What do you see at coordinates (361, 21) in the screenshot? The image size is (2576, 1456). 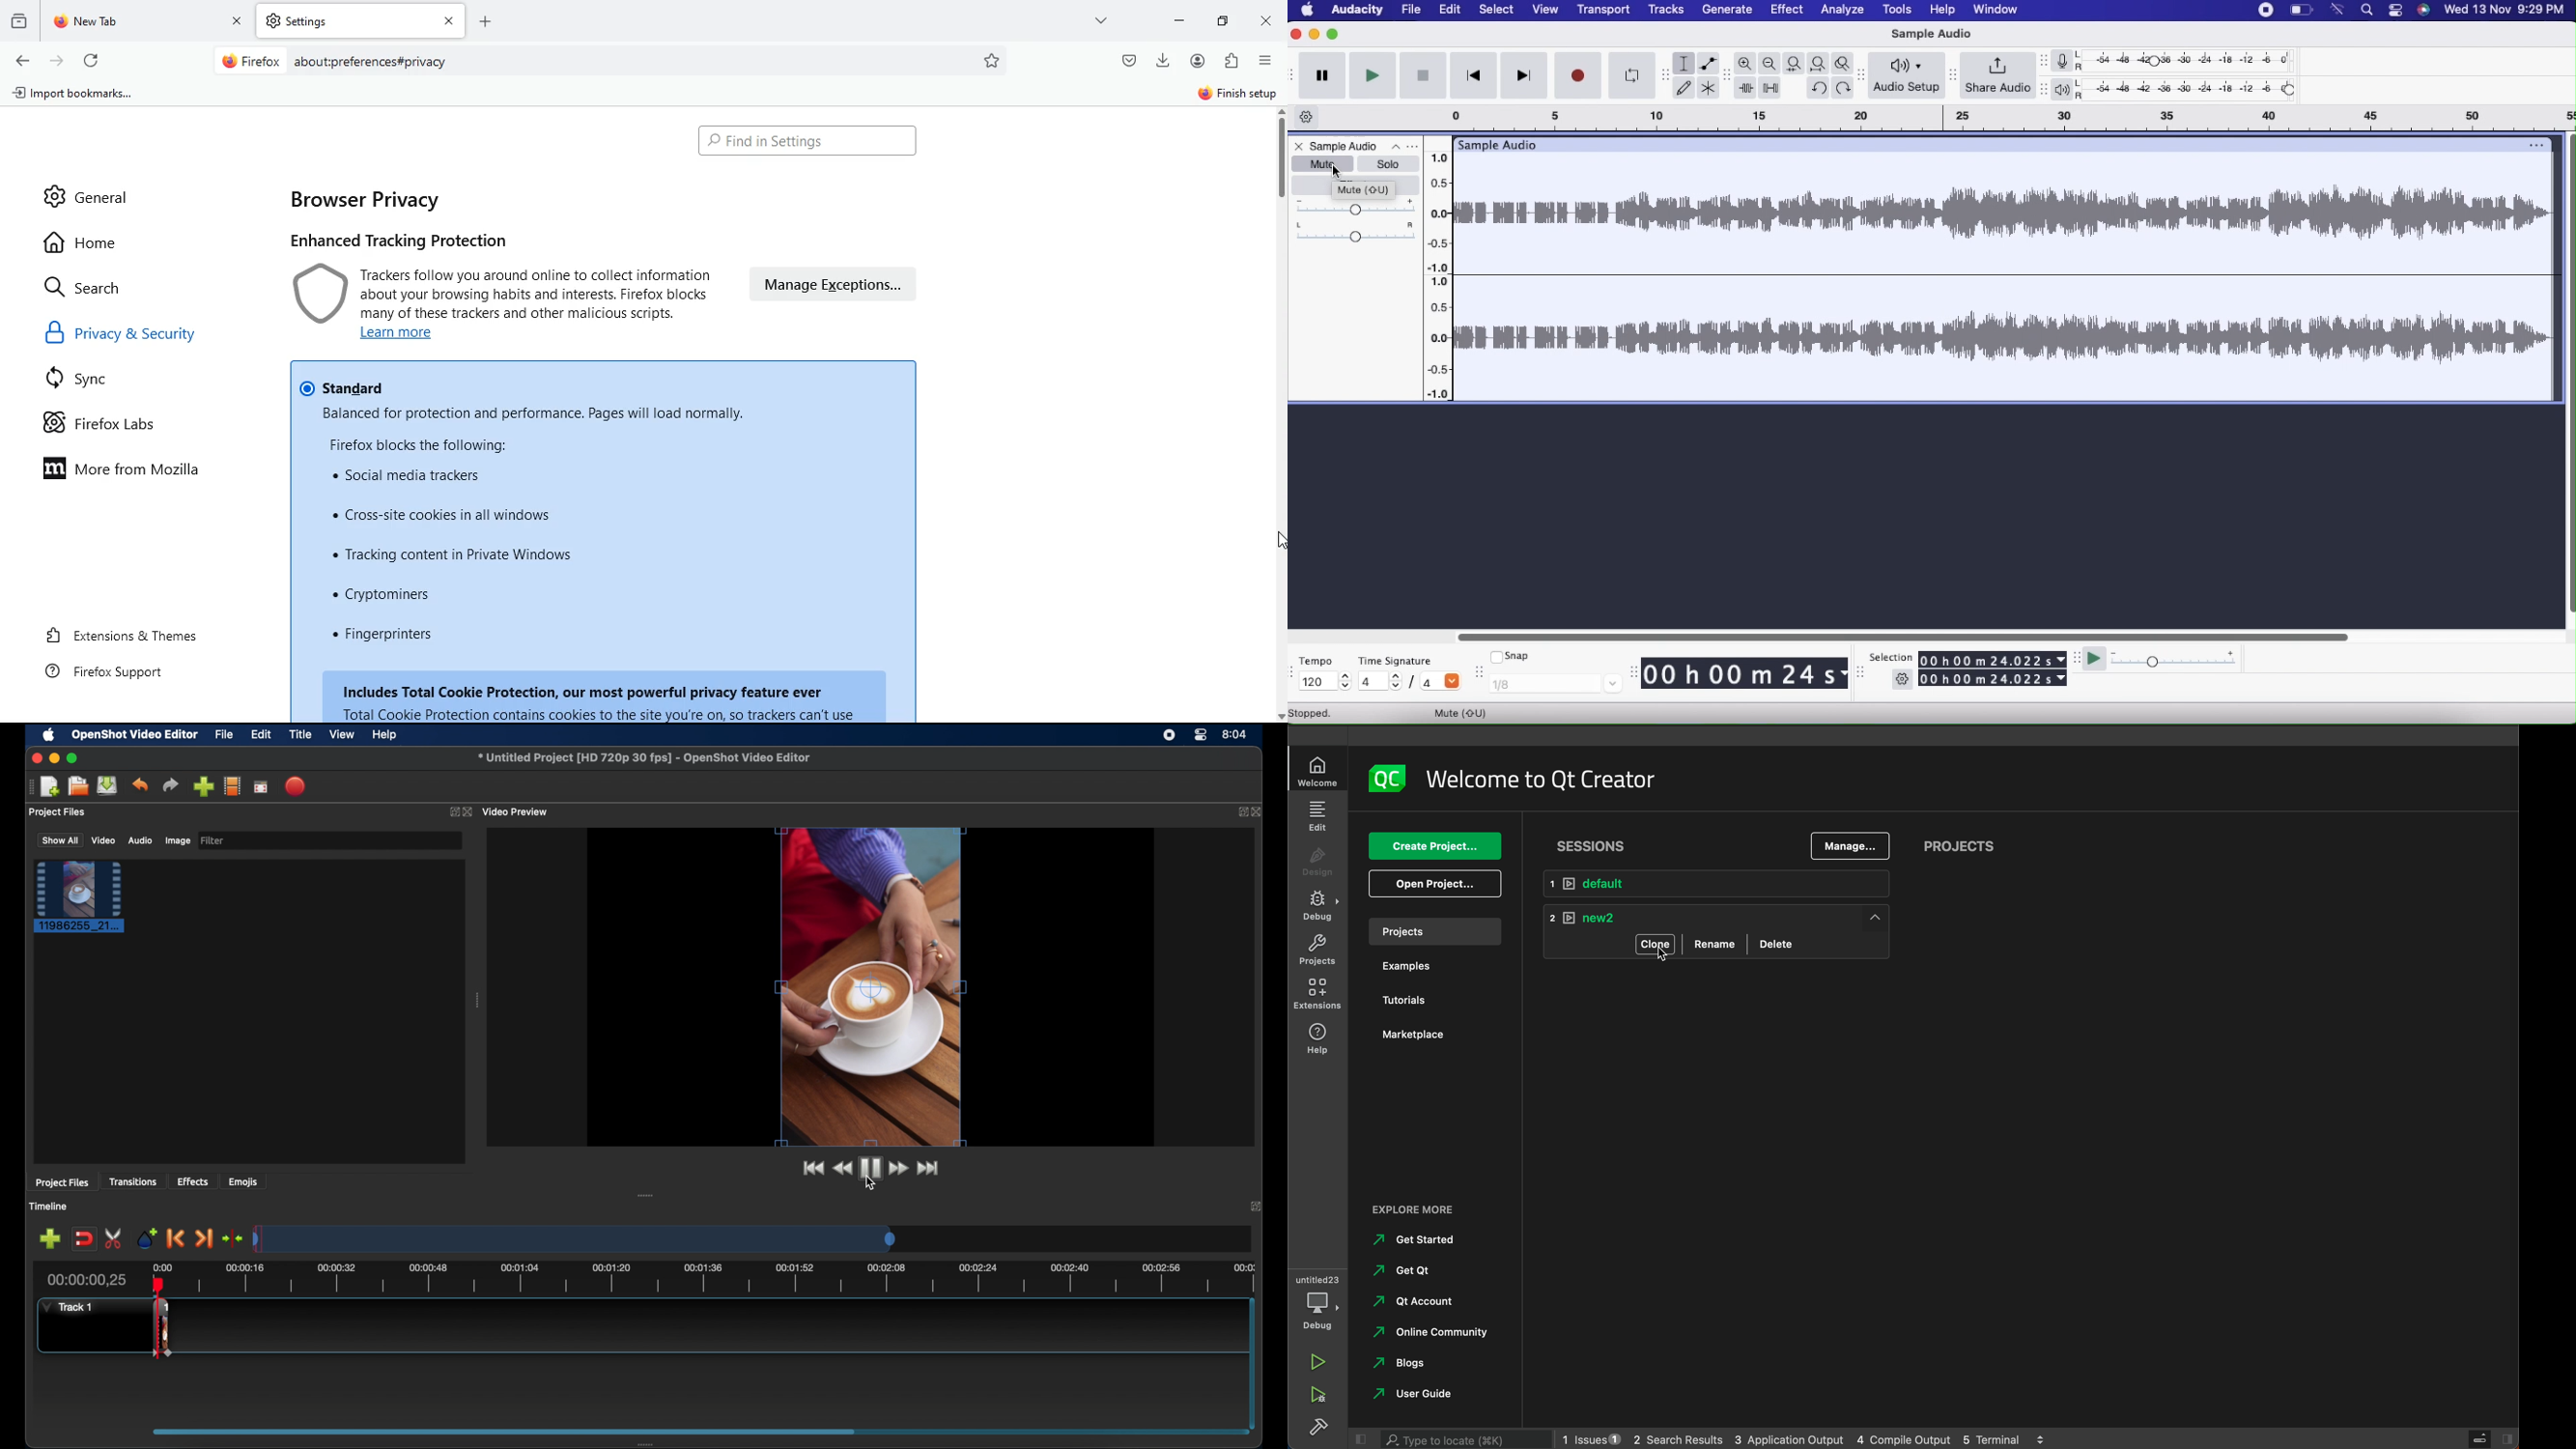 I see `tab` at bounding box center [361, 21].